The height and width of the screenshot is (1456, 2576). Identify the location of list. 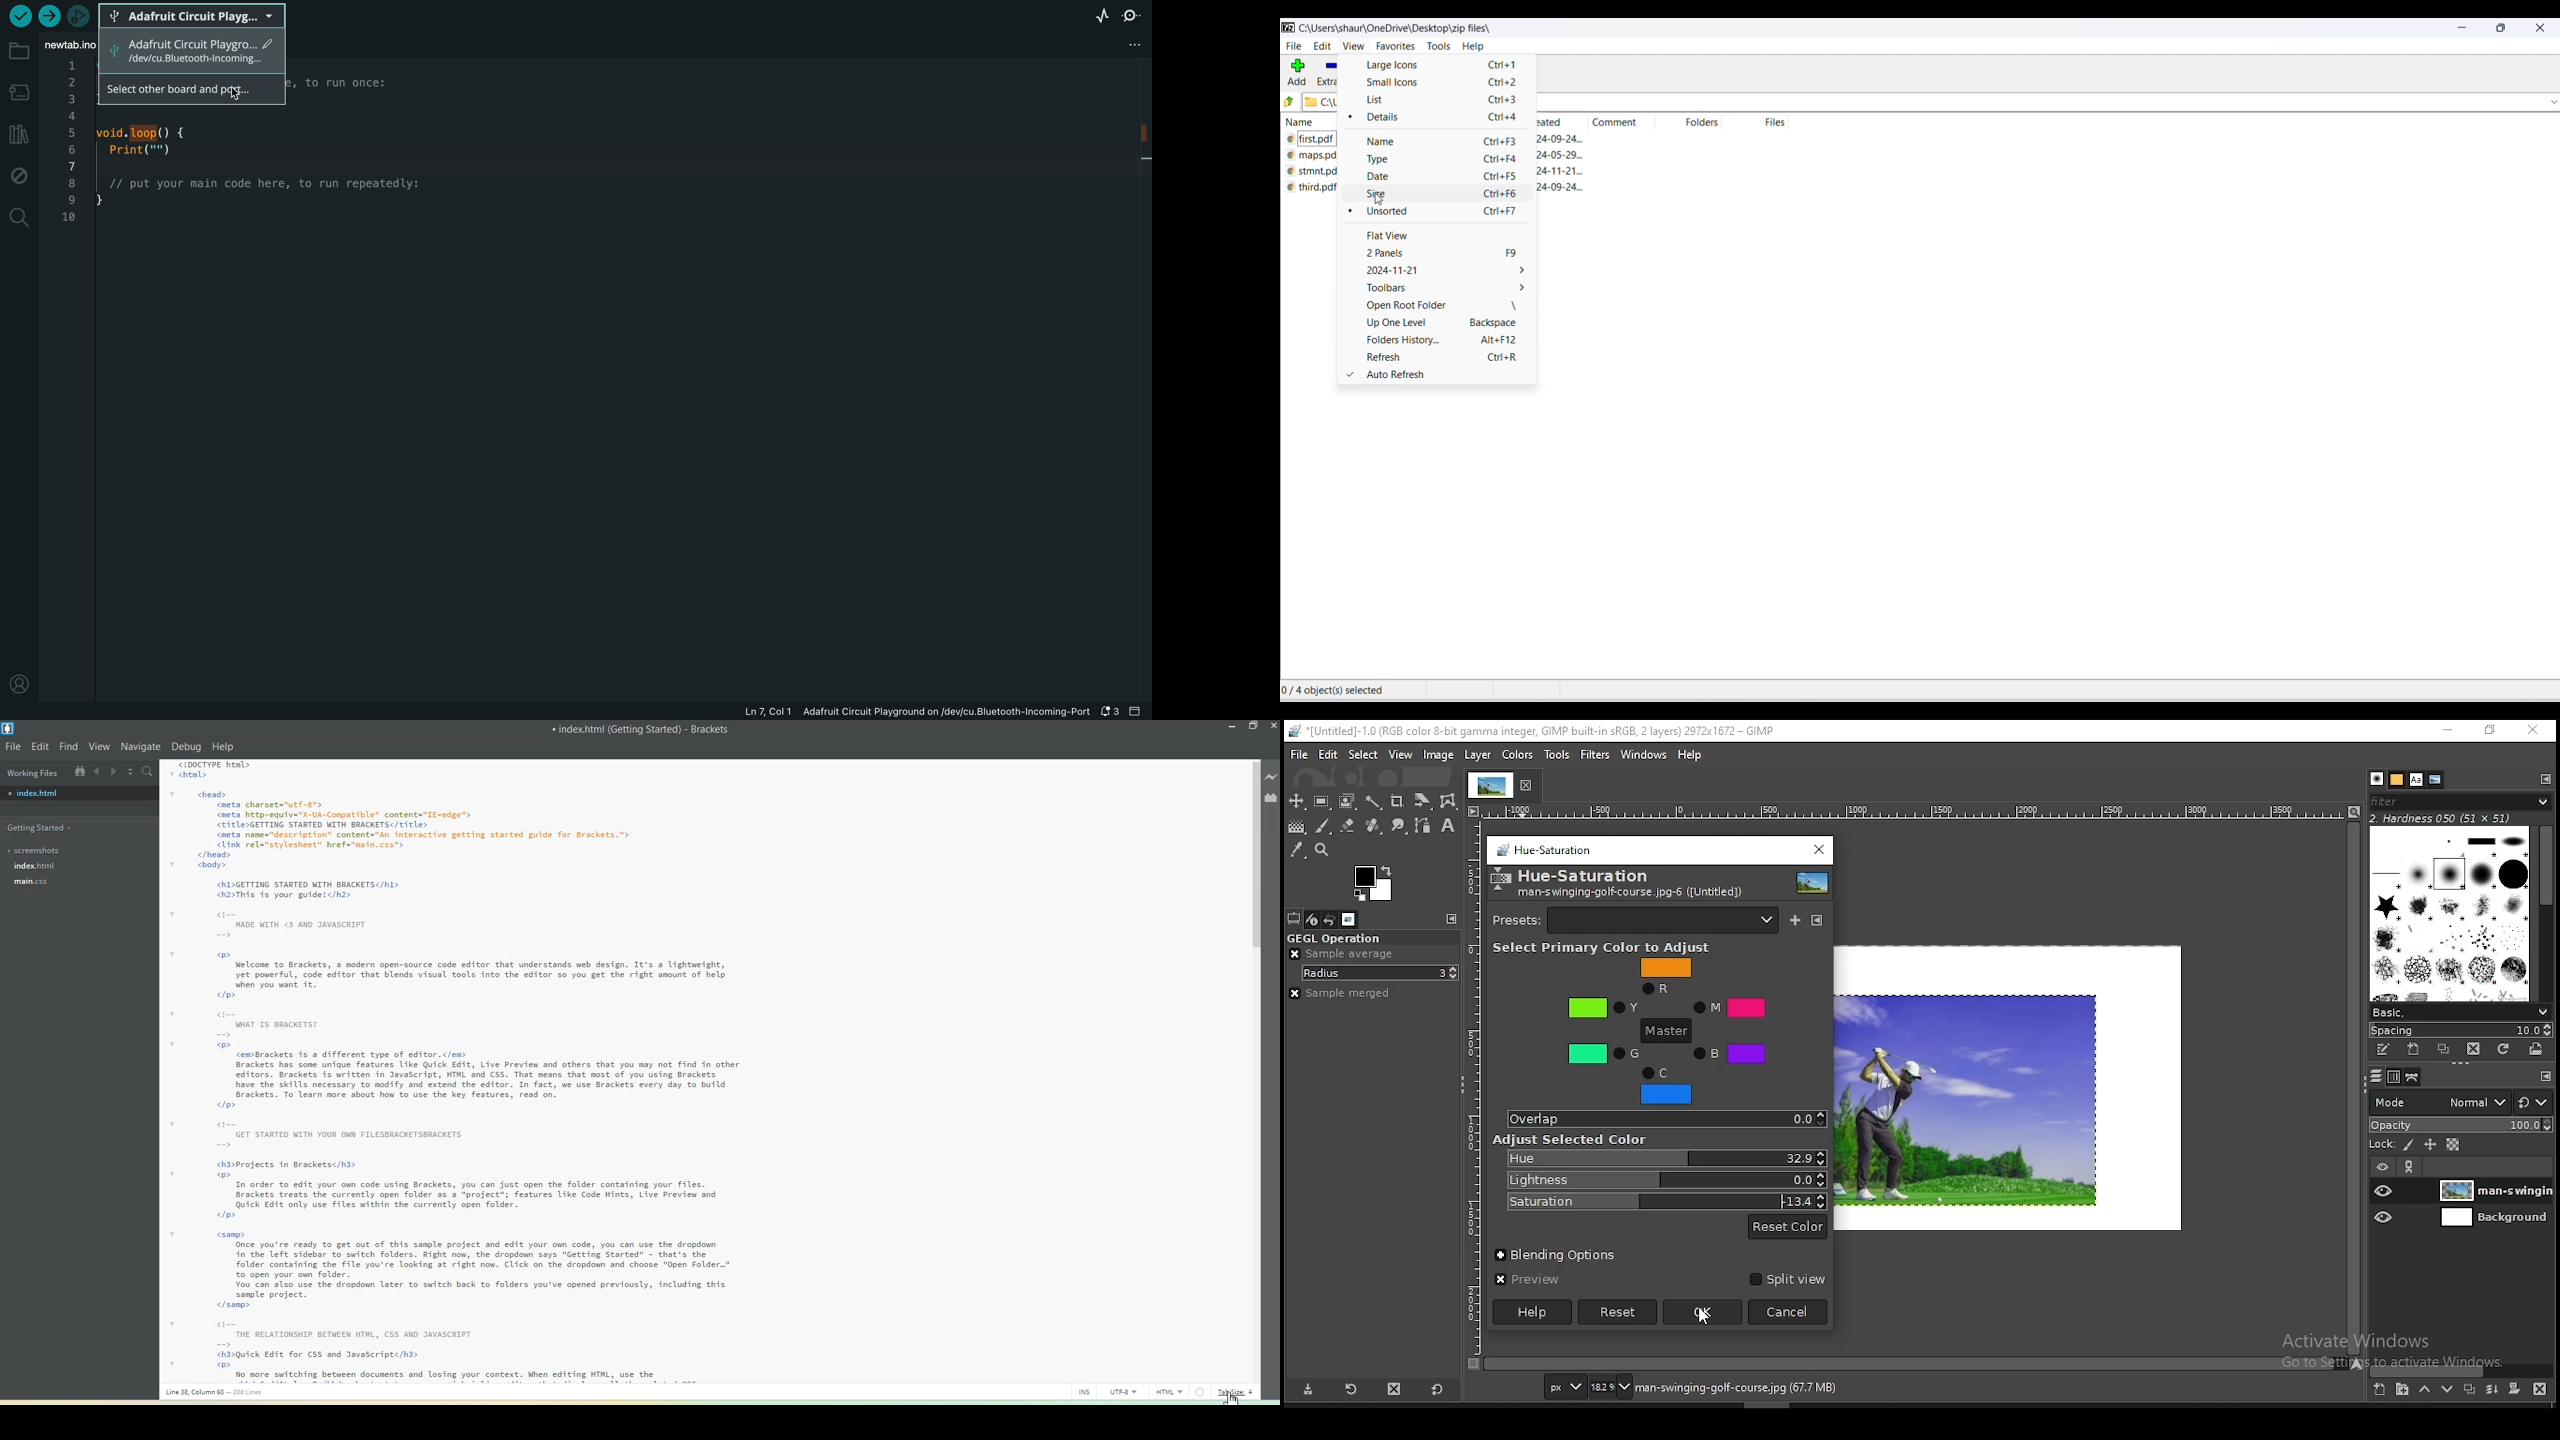
(1443, 101).